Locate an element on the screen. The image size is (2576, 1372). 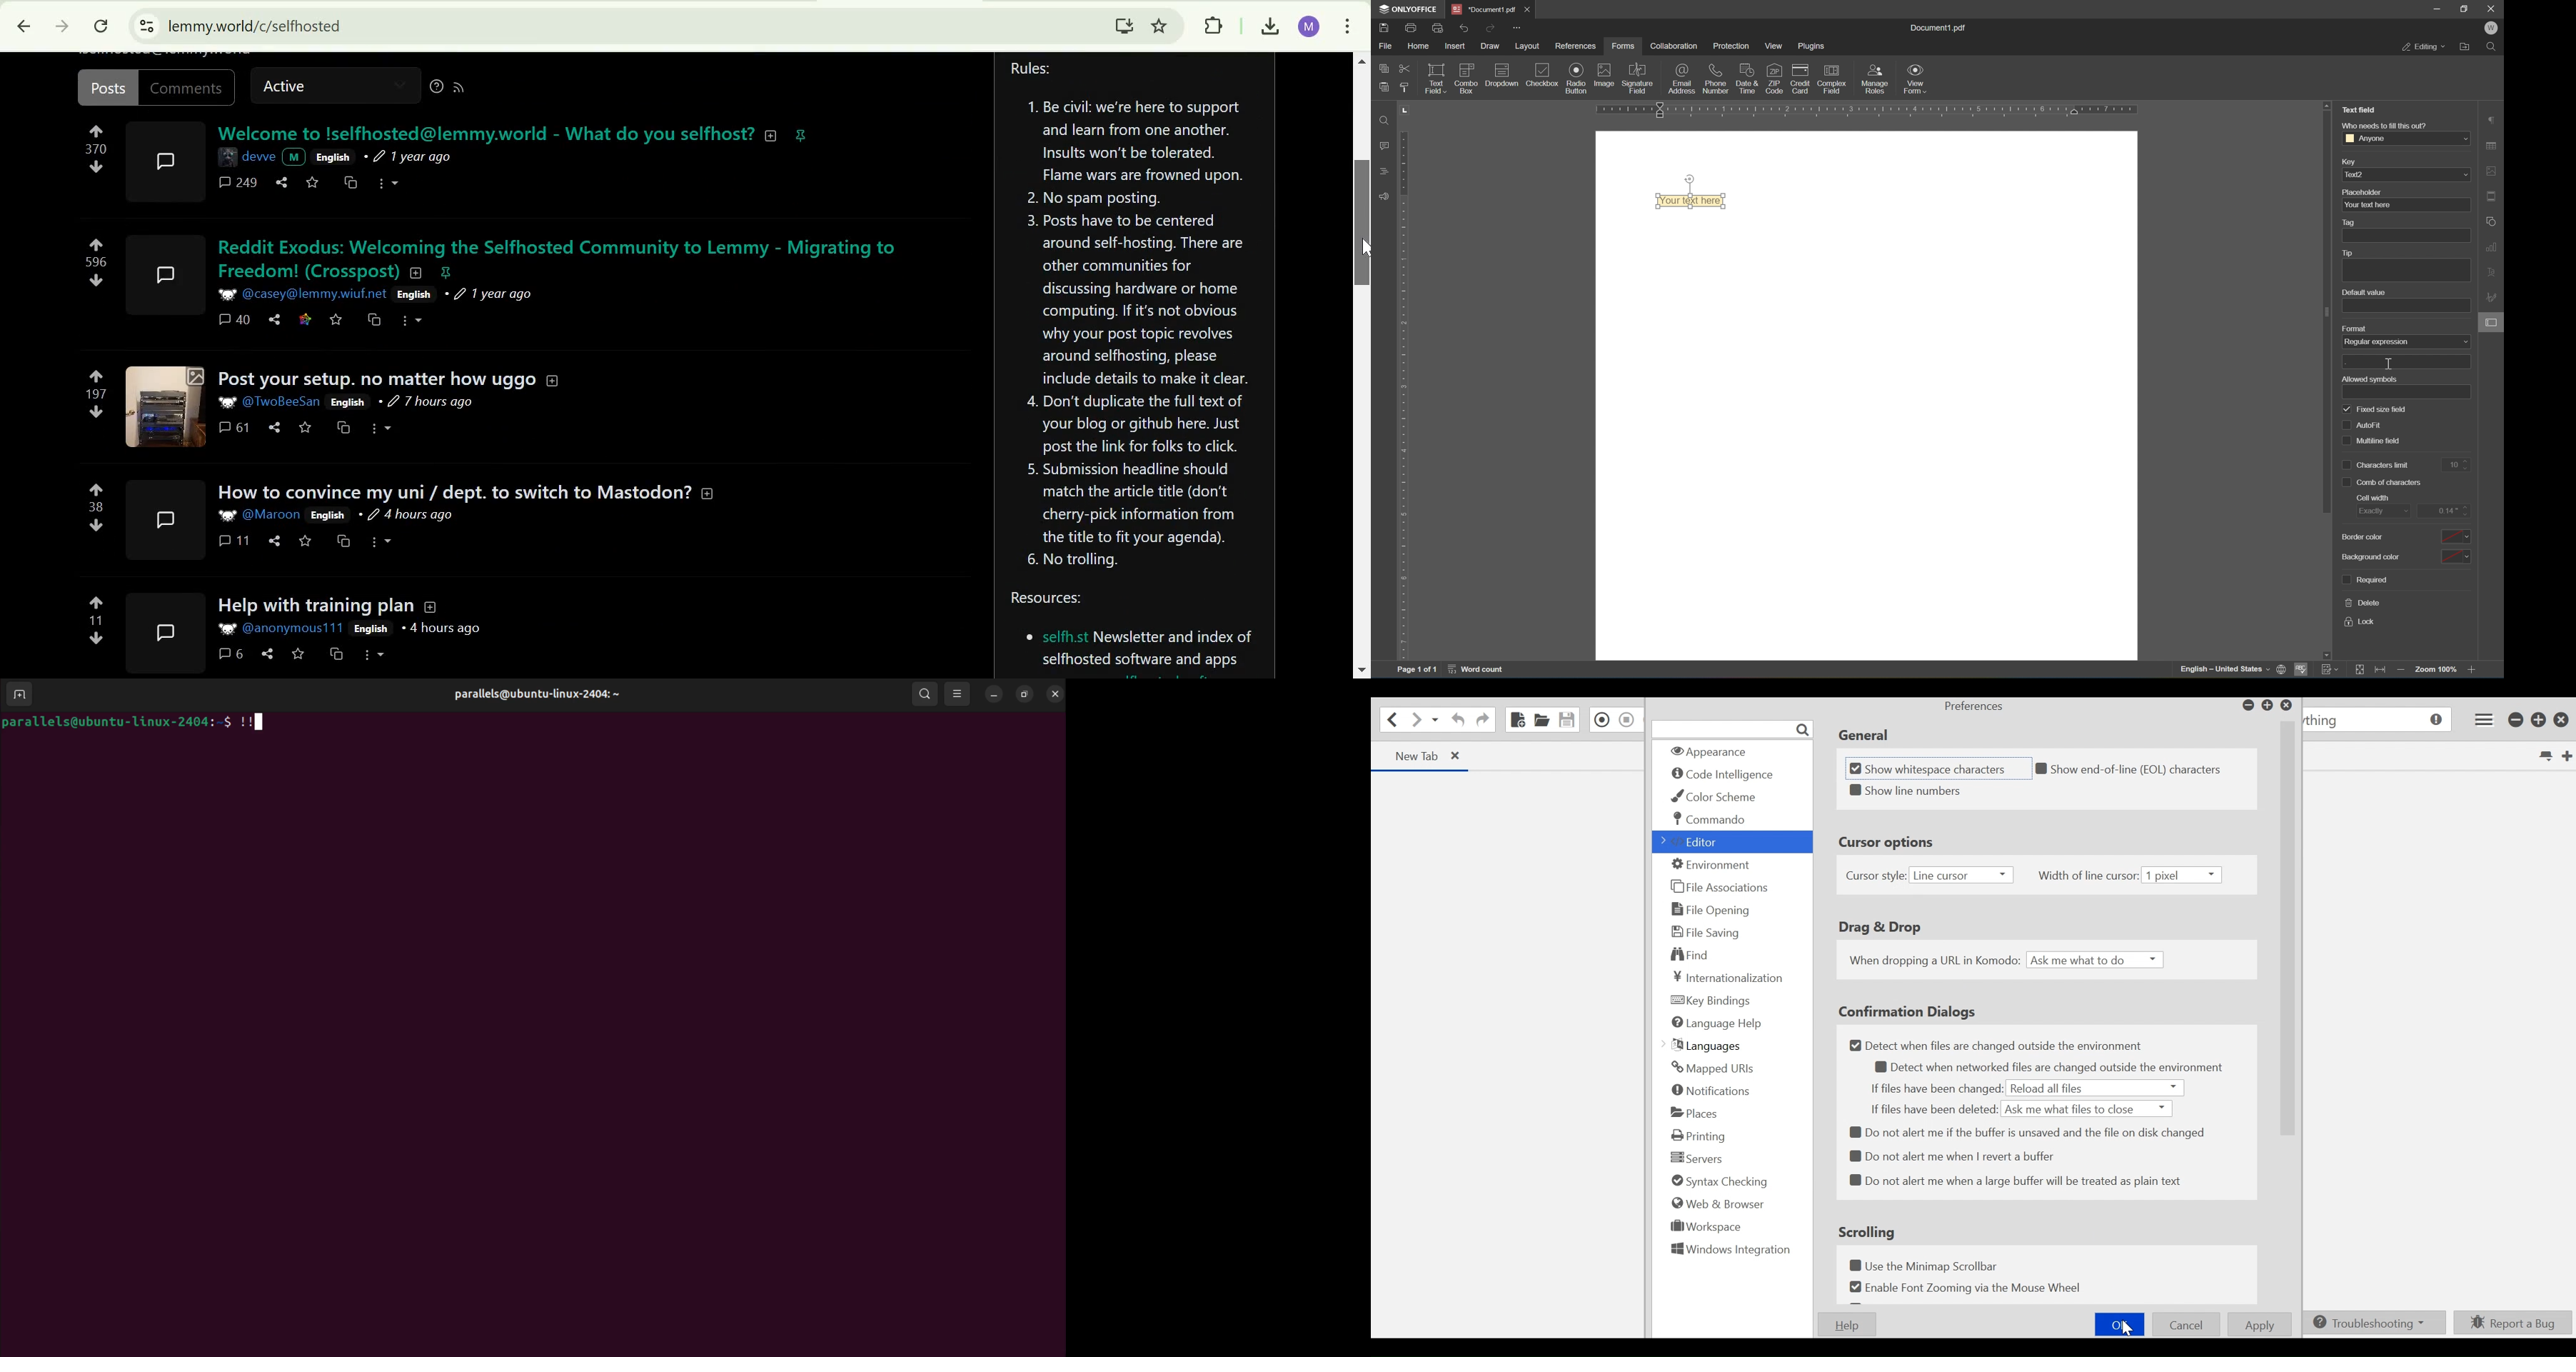
Current Tab is located at coordinates (1422, 757).